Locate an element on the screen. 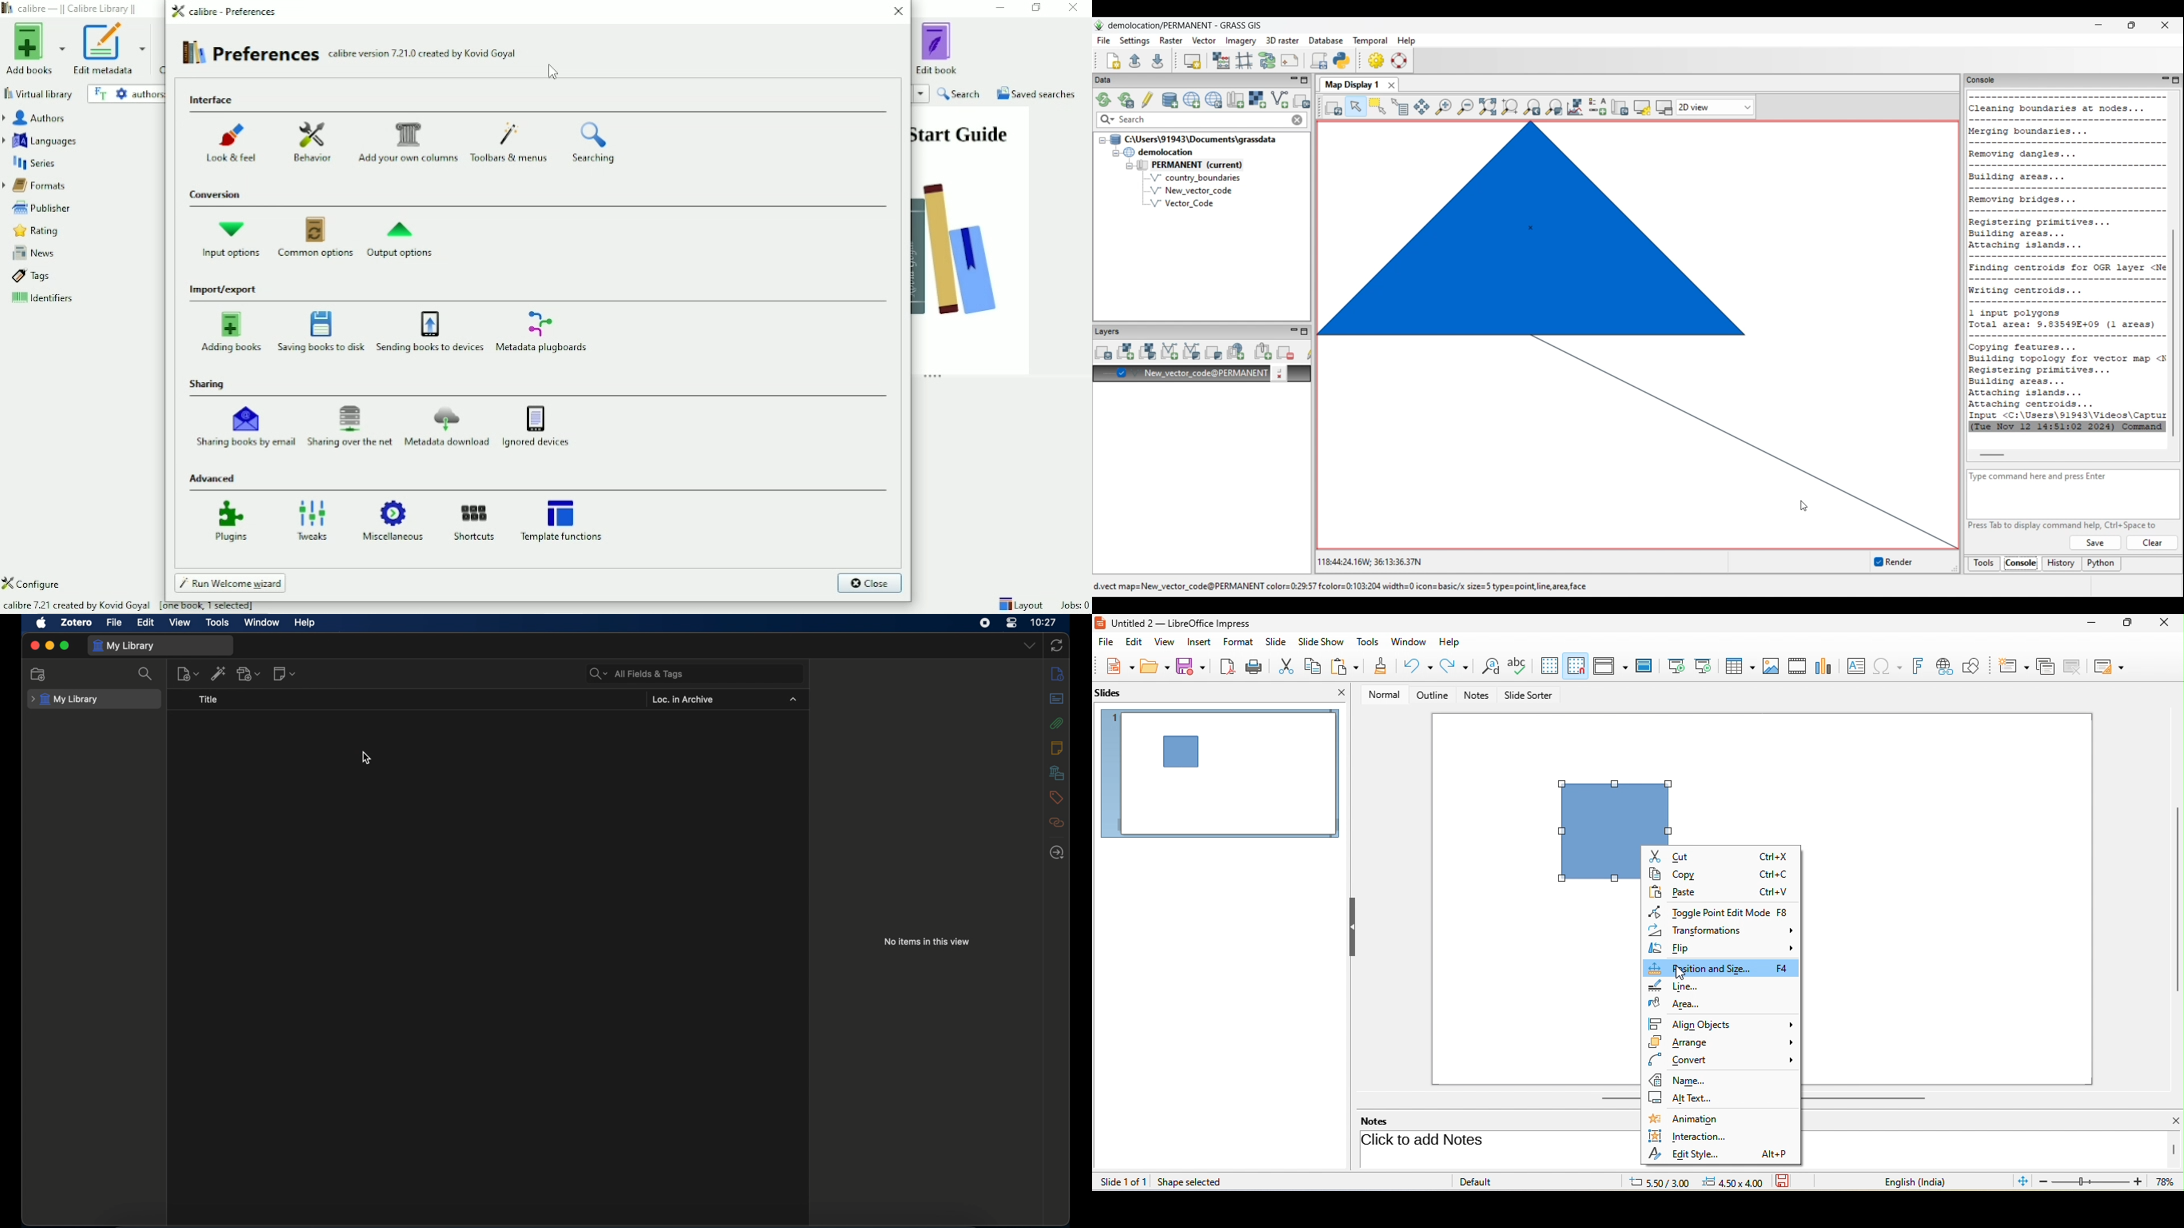 The height and width of the screenshot is (1232, 2184). maximize is located at coordinates (65, 645).